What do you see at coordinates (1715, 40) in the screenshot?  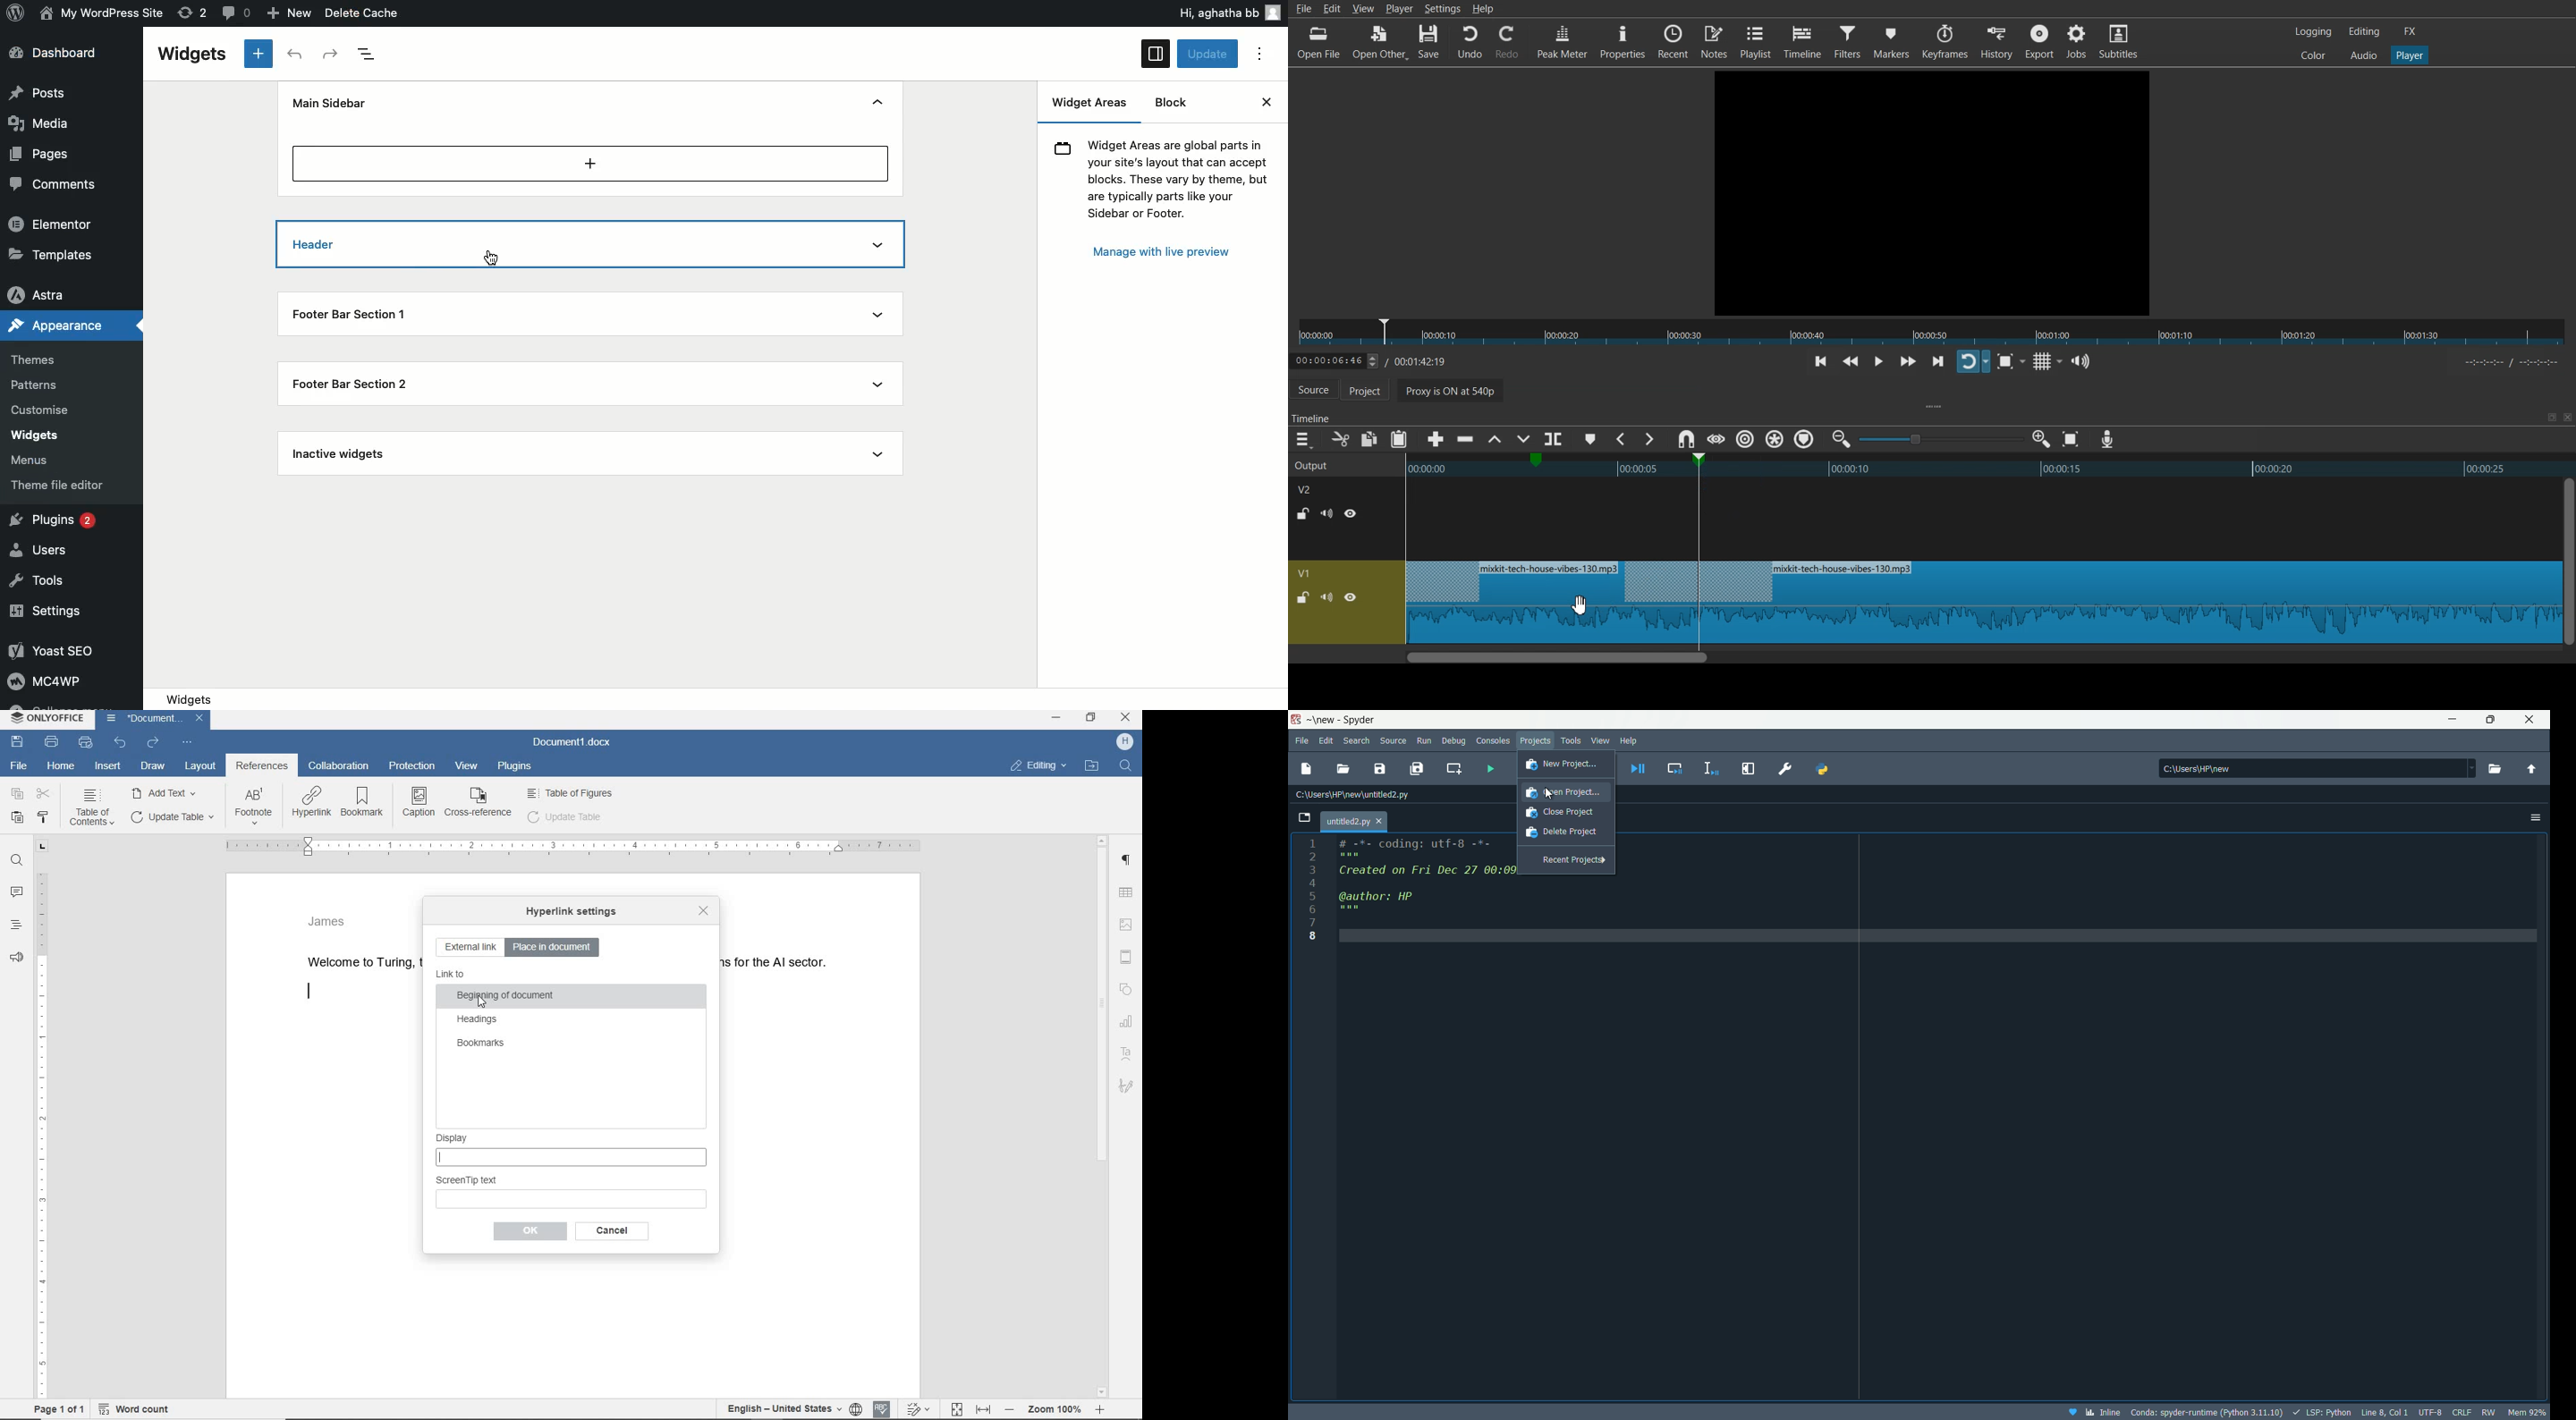 I see `Notes` at bounding box center [1715, 40].